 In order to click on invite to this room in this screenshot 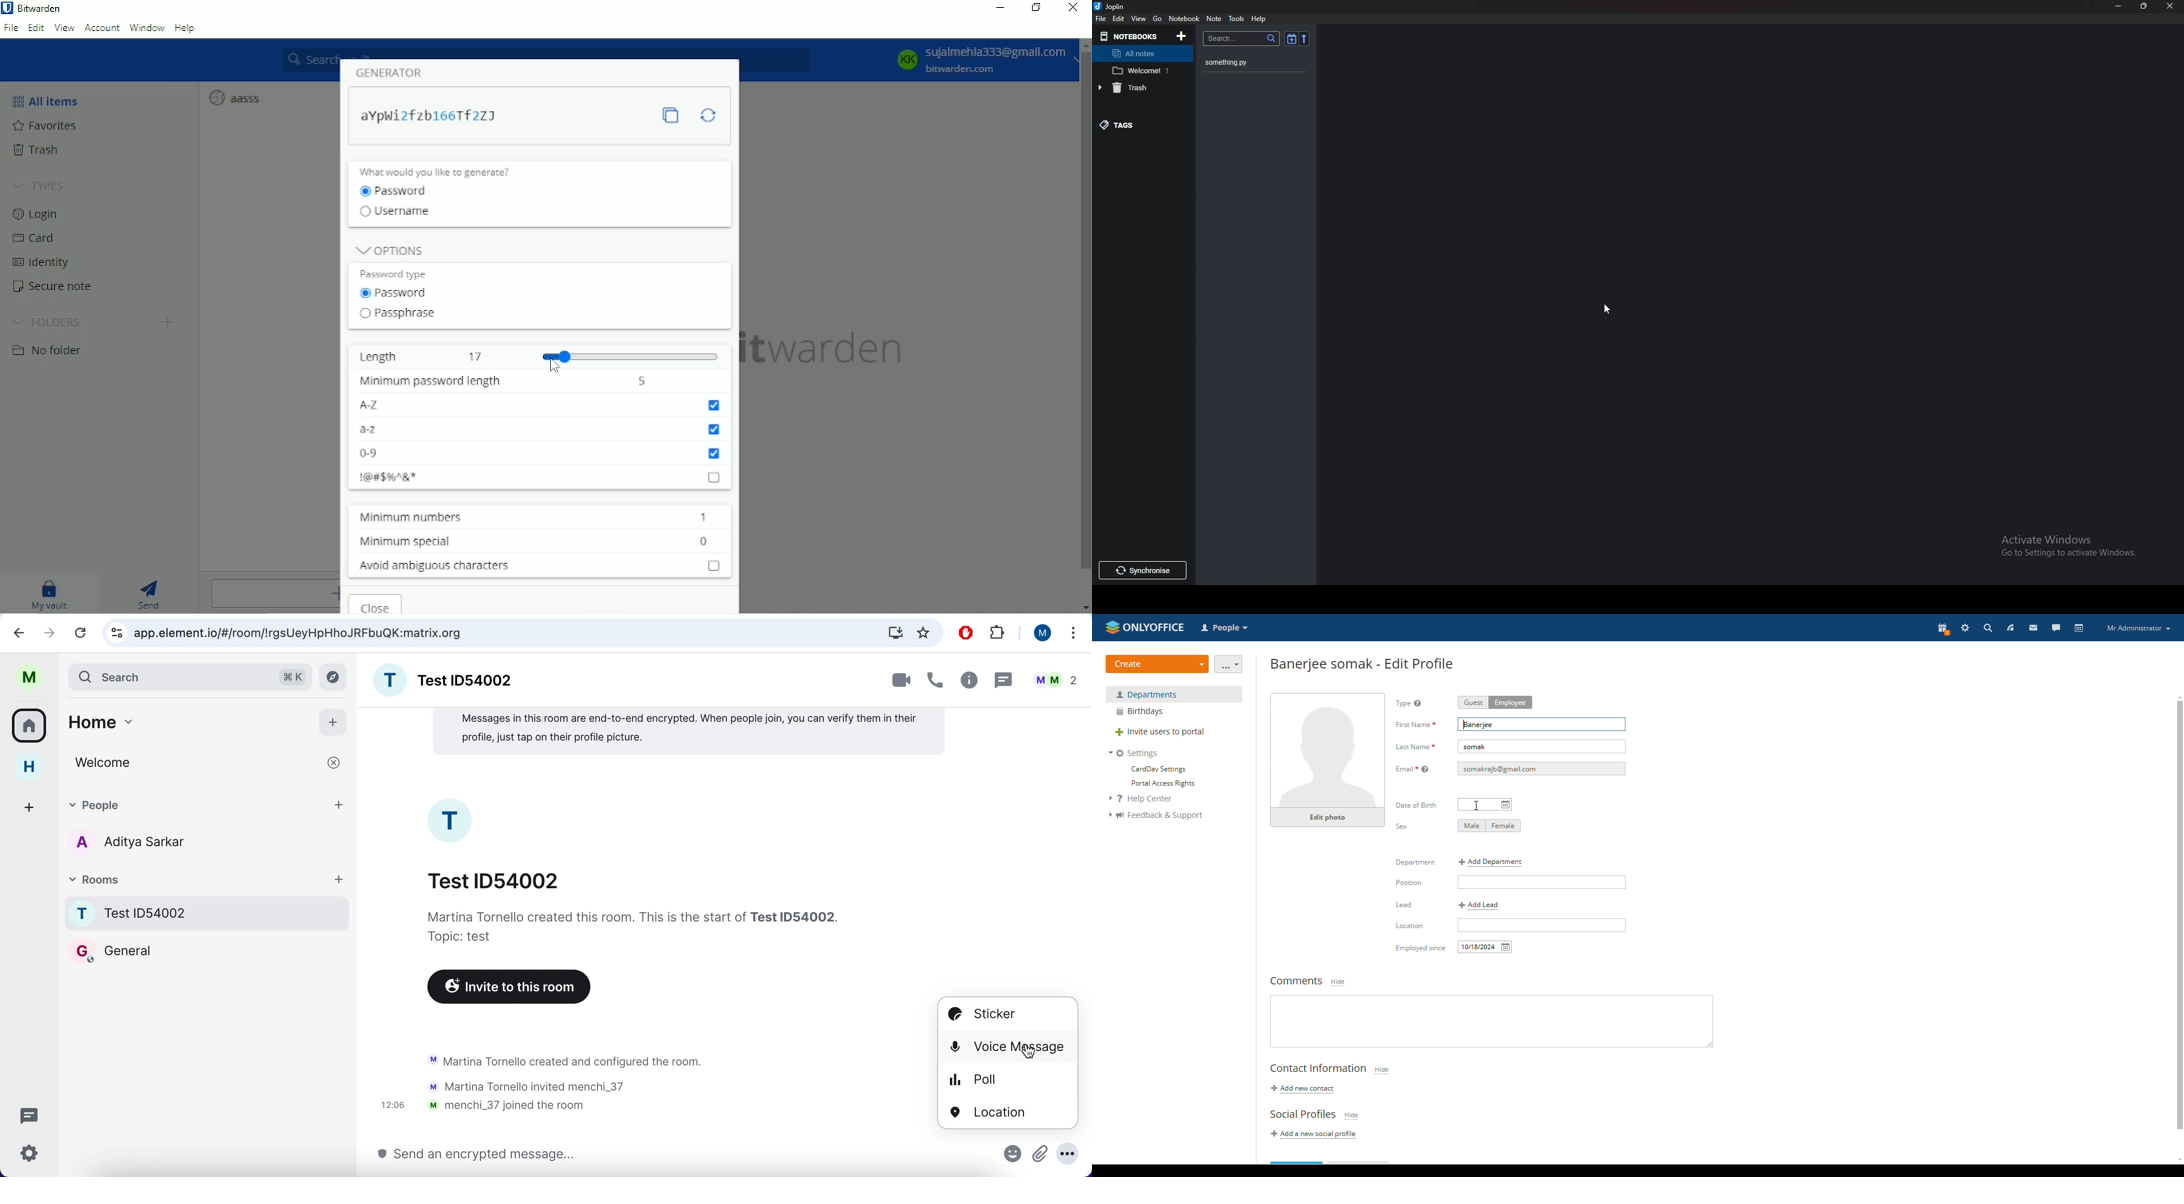, I will do `click(505, 988)`.